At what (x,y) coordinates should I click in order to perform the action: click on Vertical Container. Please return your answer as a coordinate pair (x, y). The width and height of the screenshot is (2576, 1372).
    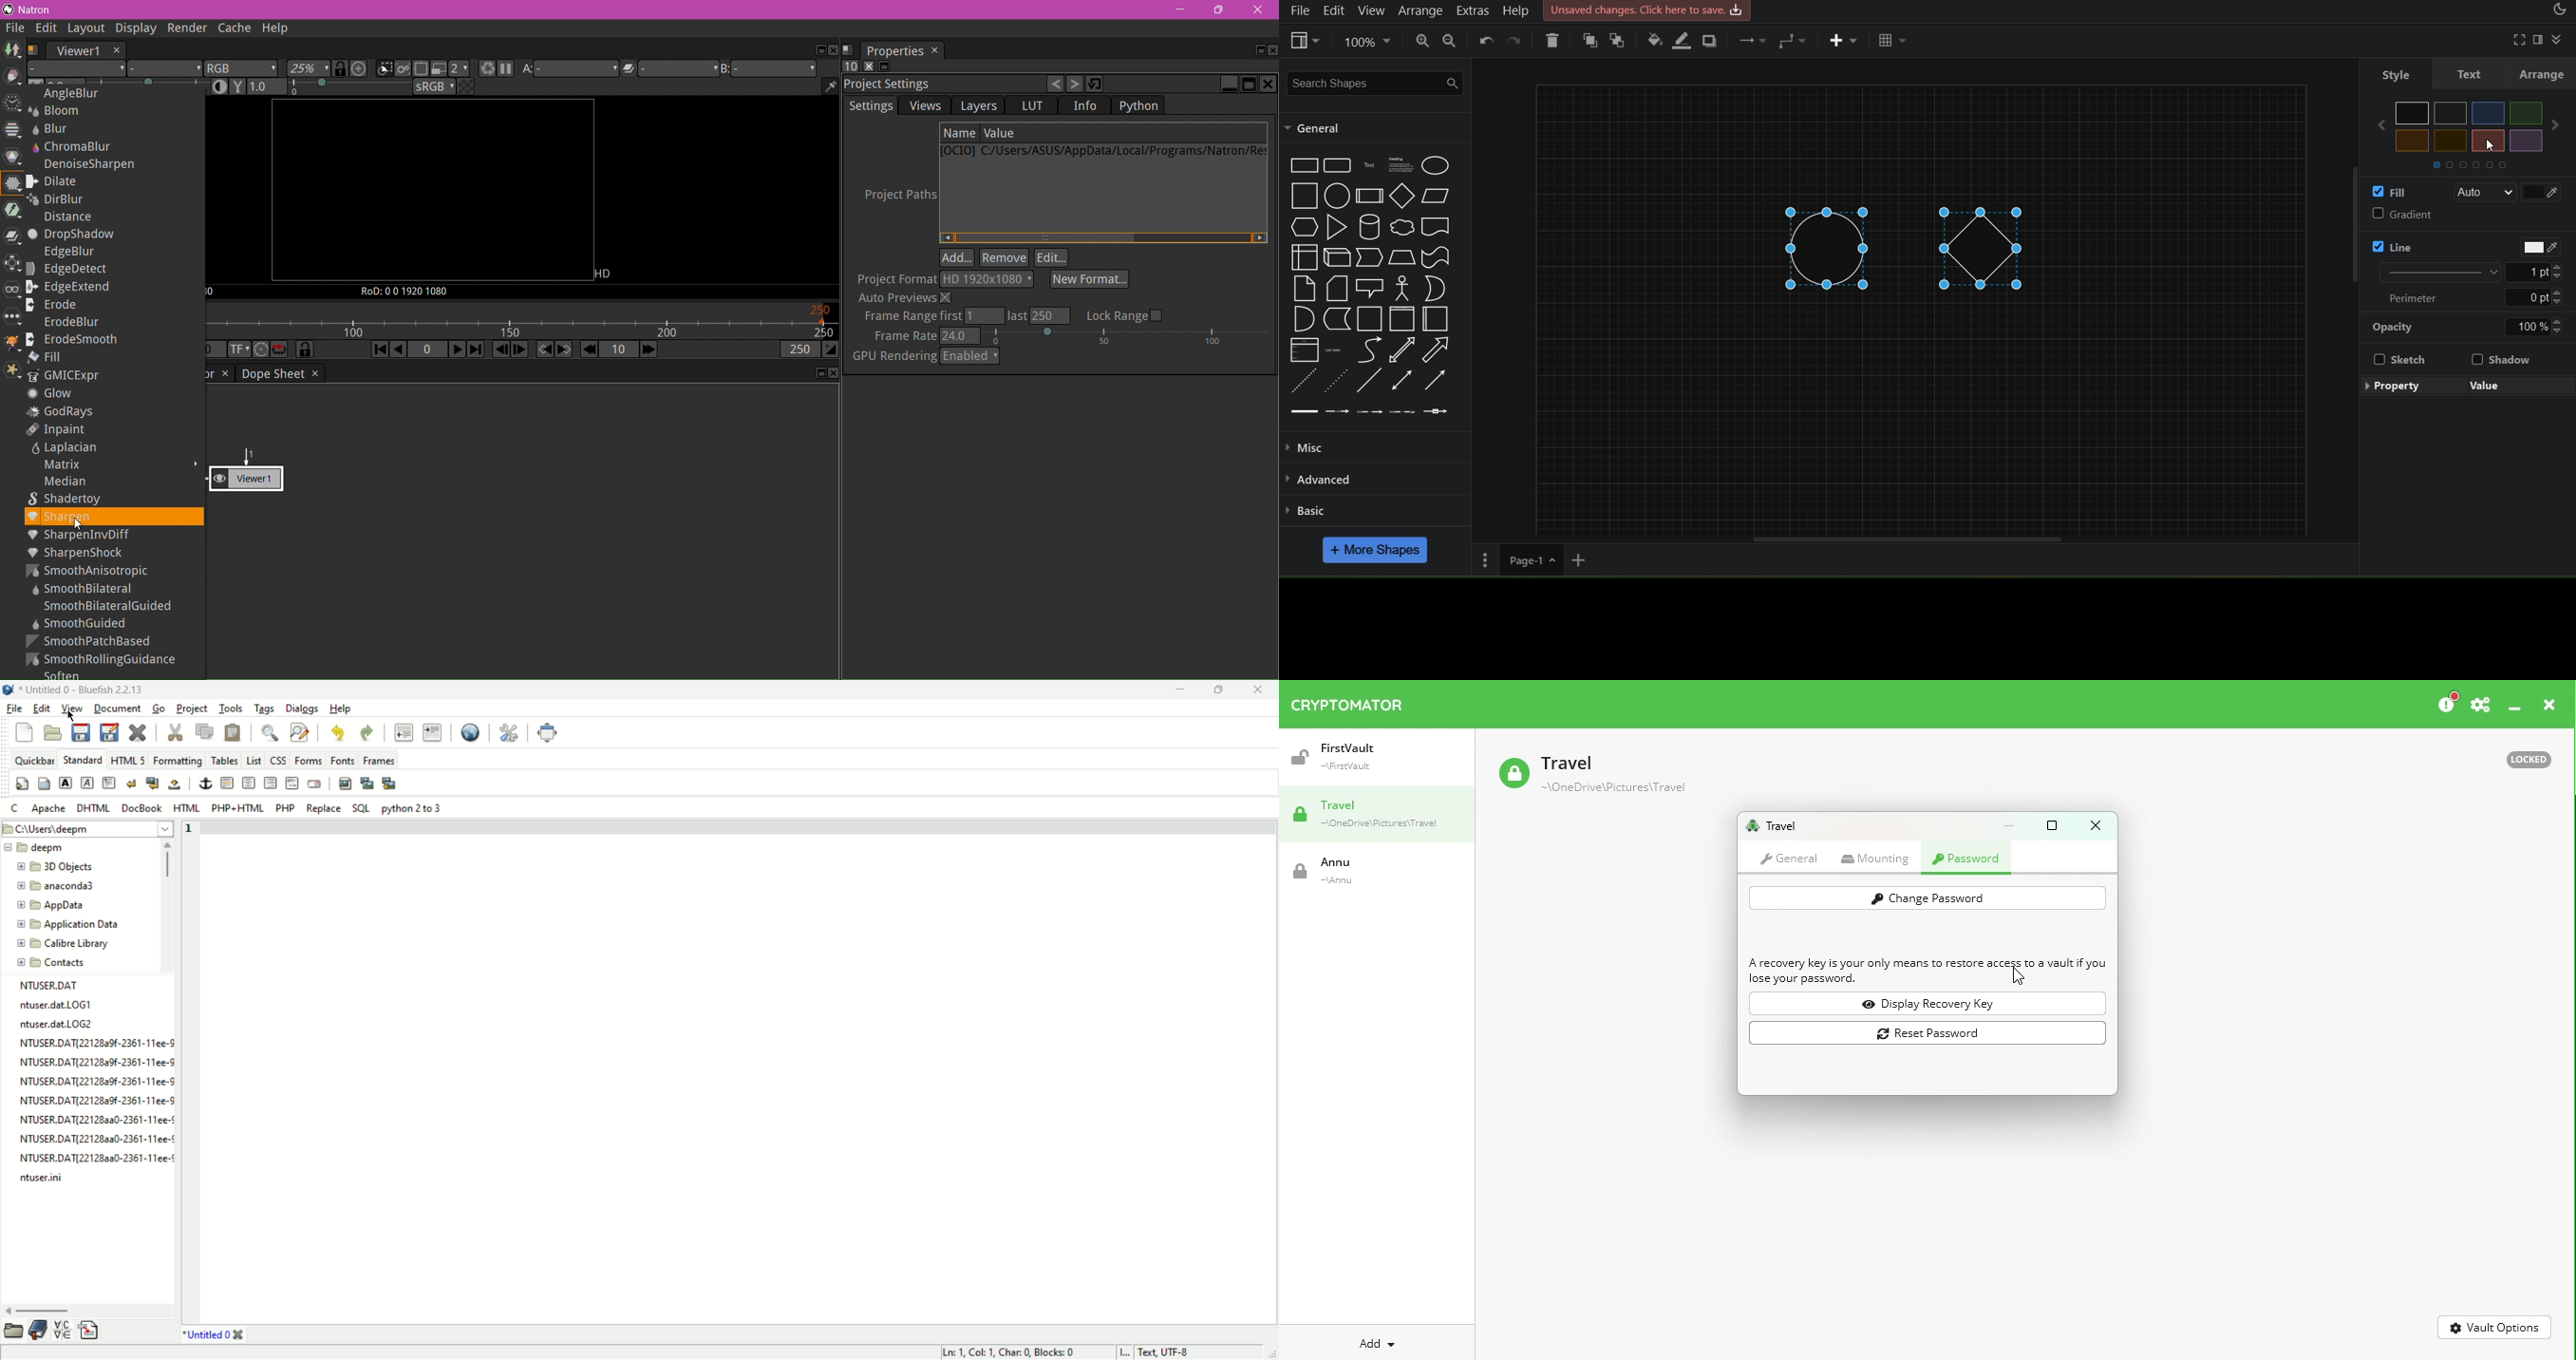
    Looking at the image, I should click on (1403, 318).